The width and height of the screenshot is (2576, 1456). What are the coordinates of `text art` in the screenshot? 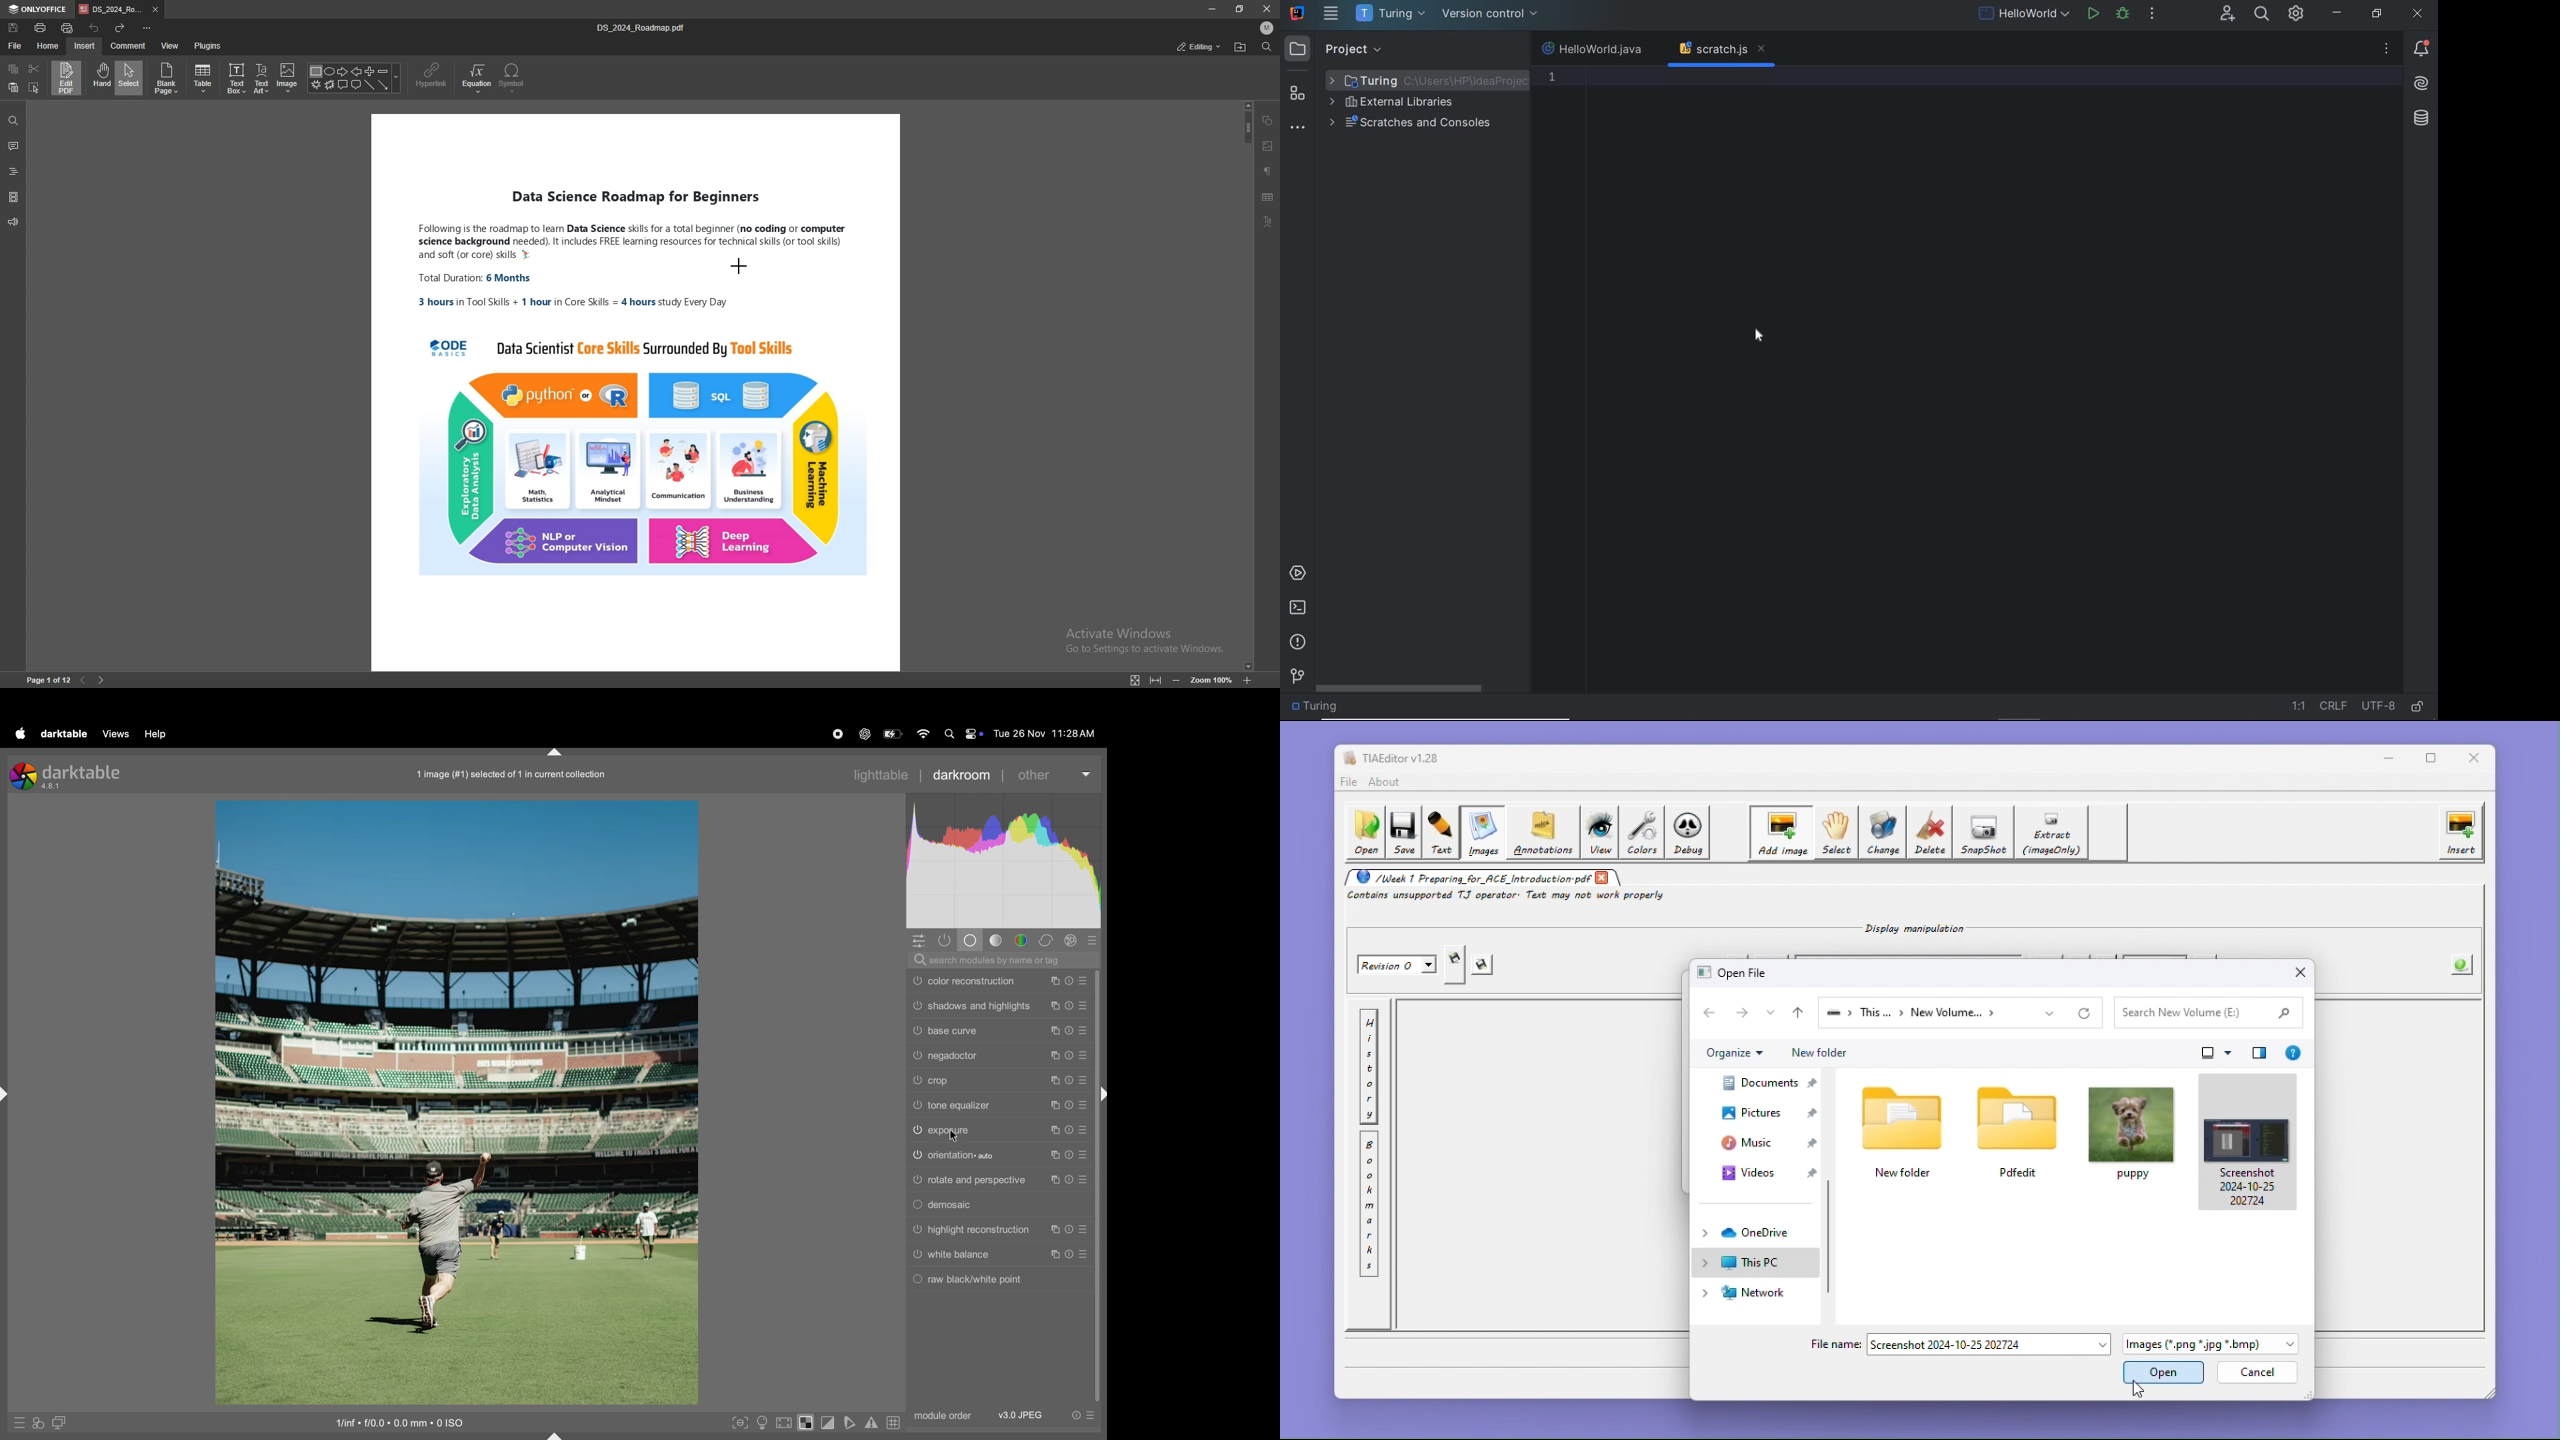 It's located at (263, 78).